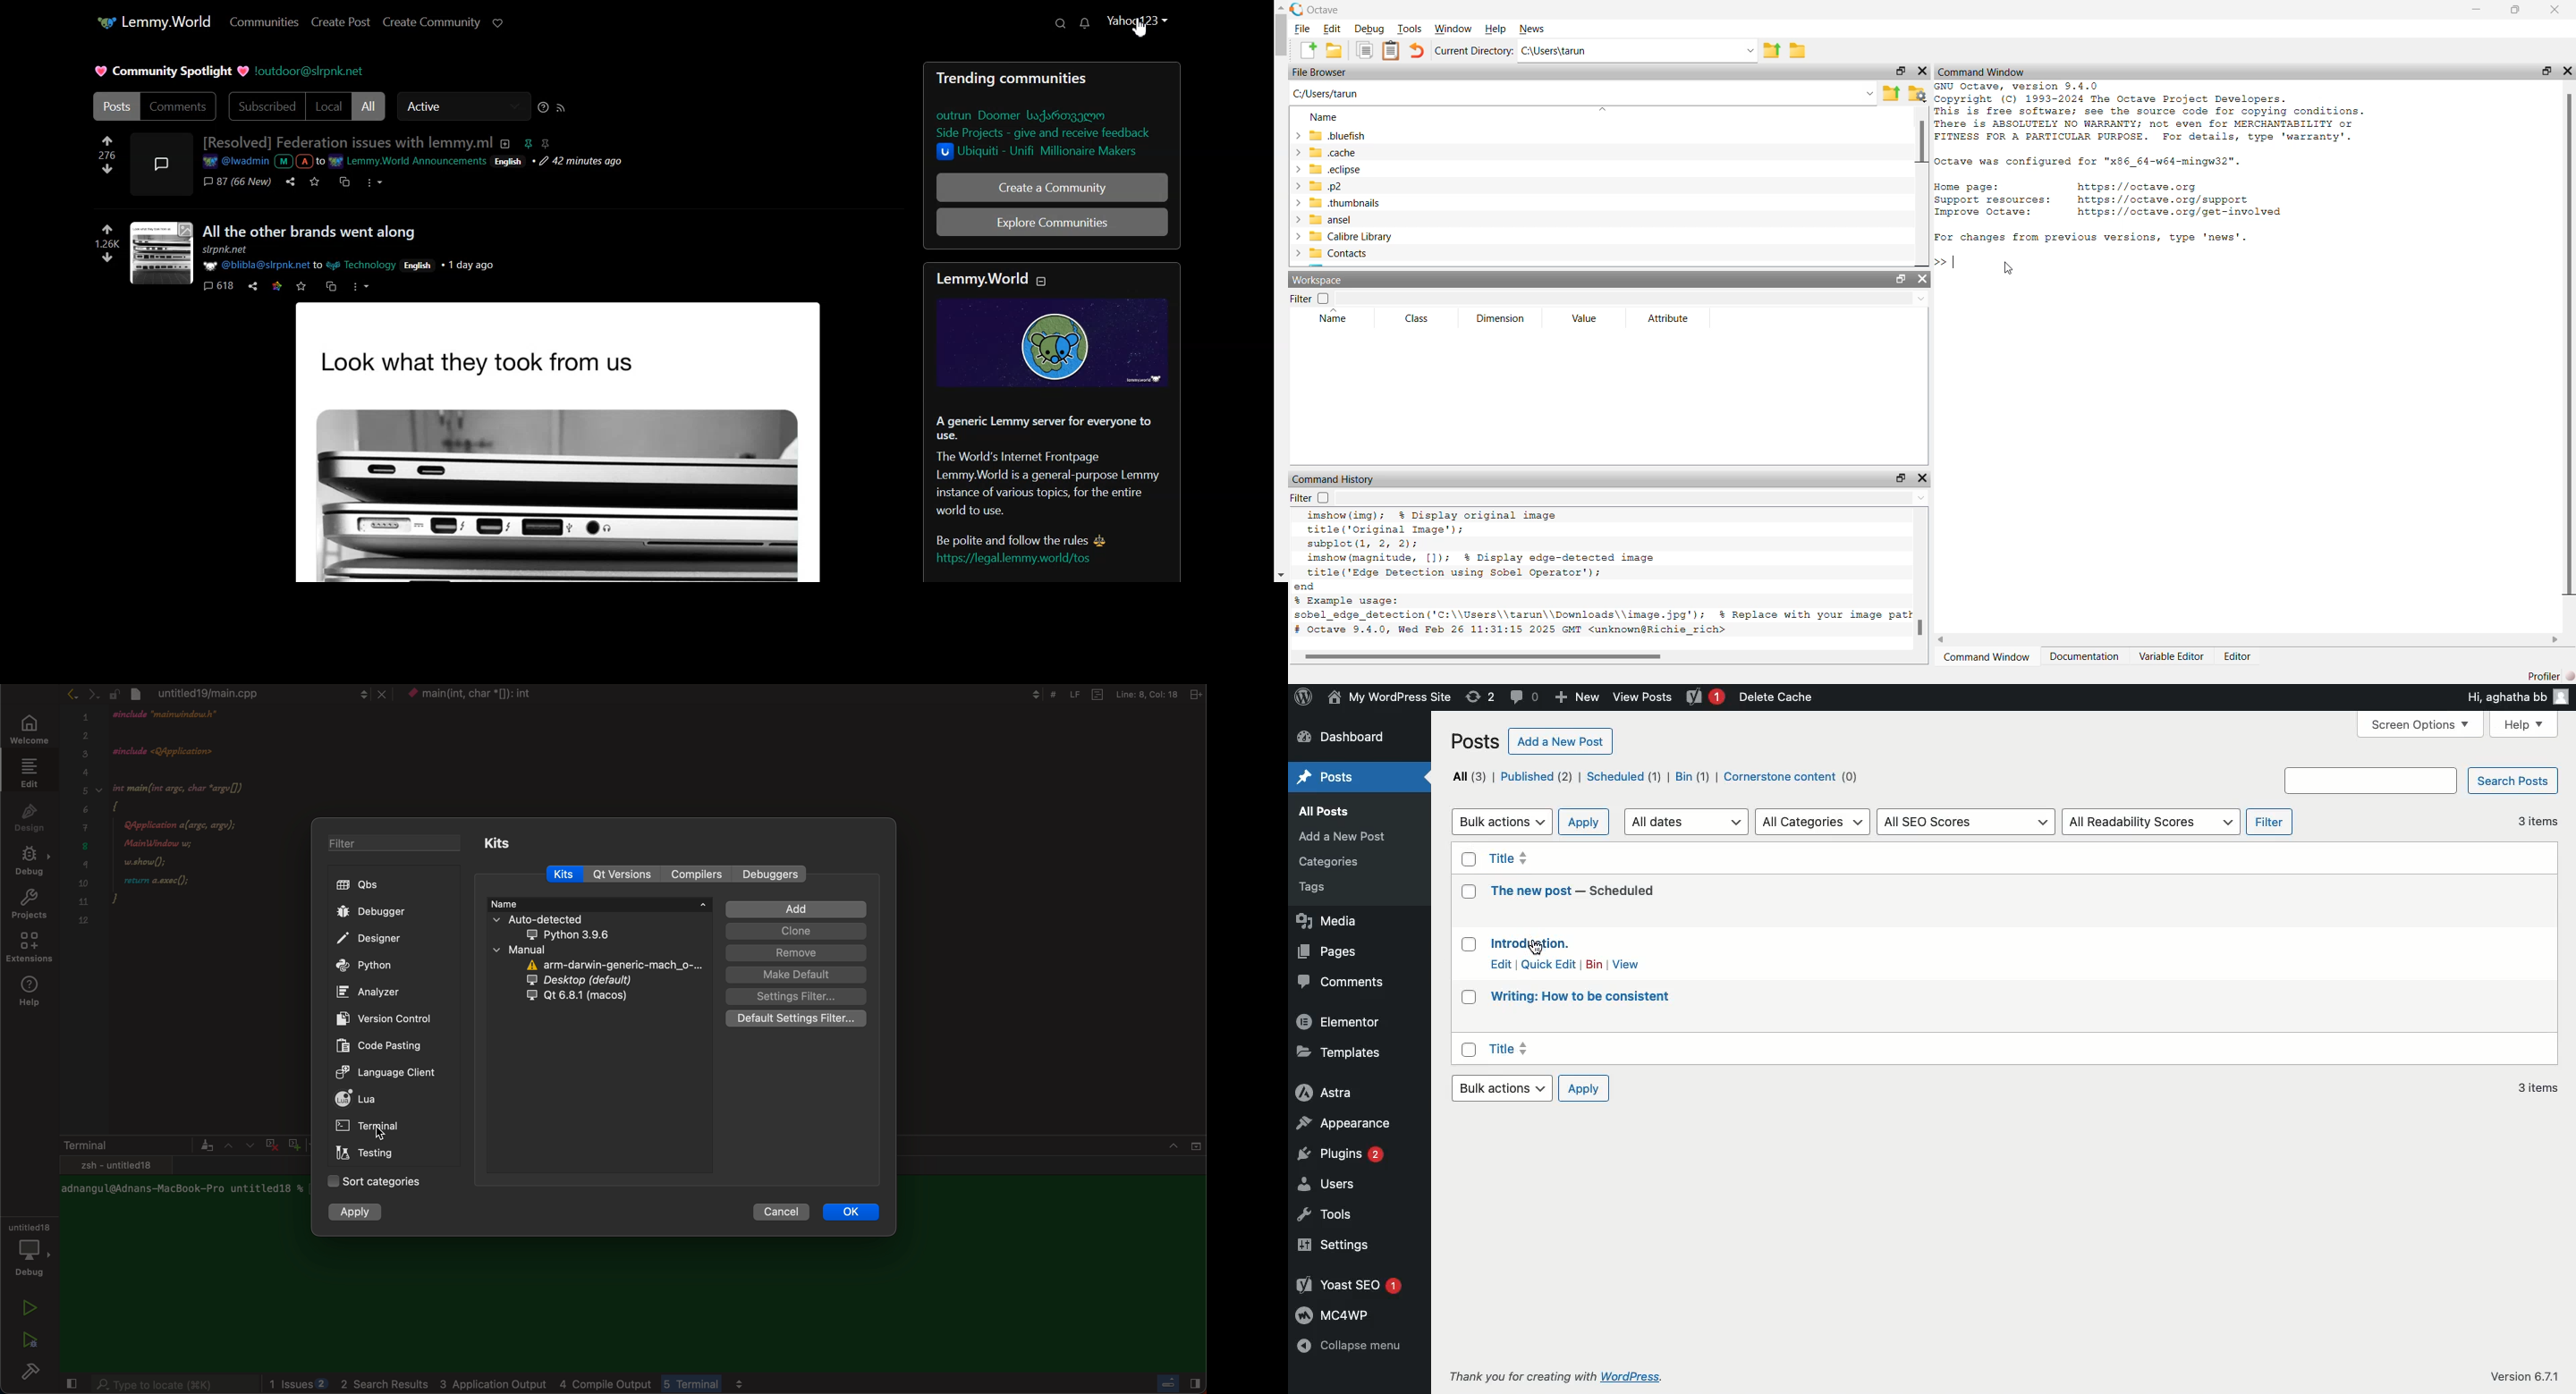 This screenshot has width=2576, height=1400. I want to click on filter, so click(387, 844).